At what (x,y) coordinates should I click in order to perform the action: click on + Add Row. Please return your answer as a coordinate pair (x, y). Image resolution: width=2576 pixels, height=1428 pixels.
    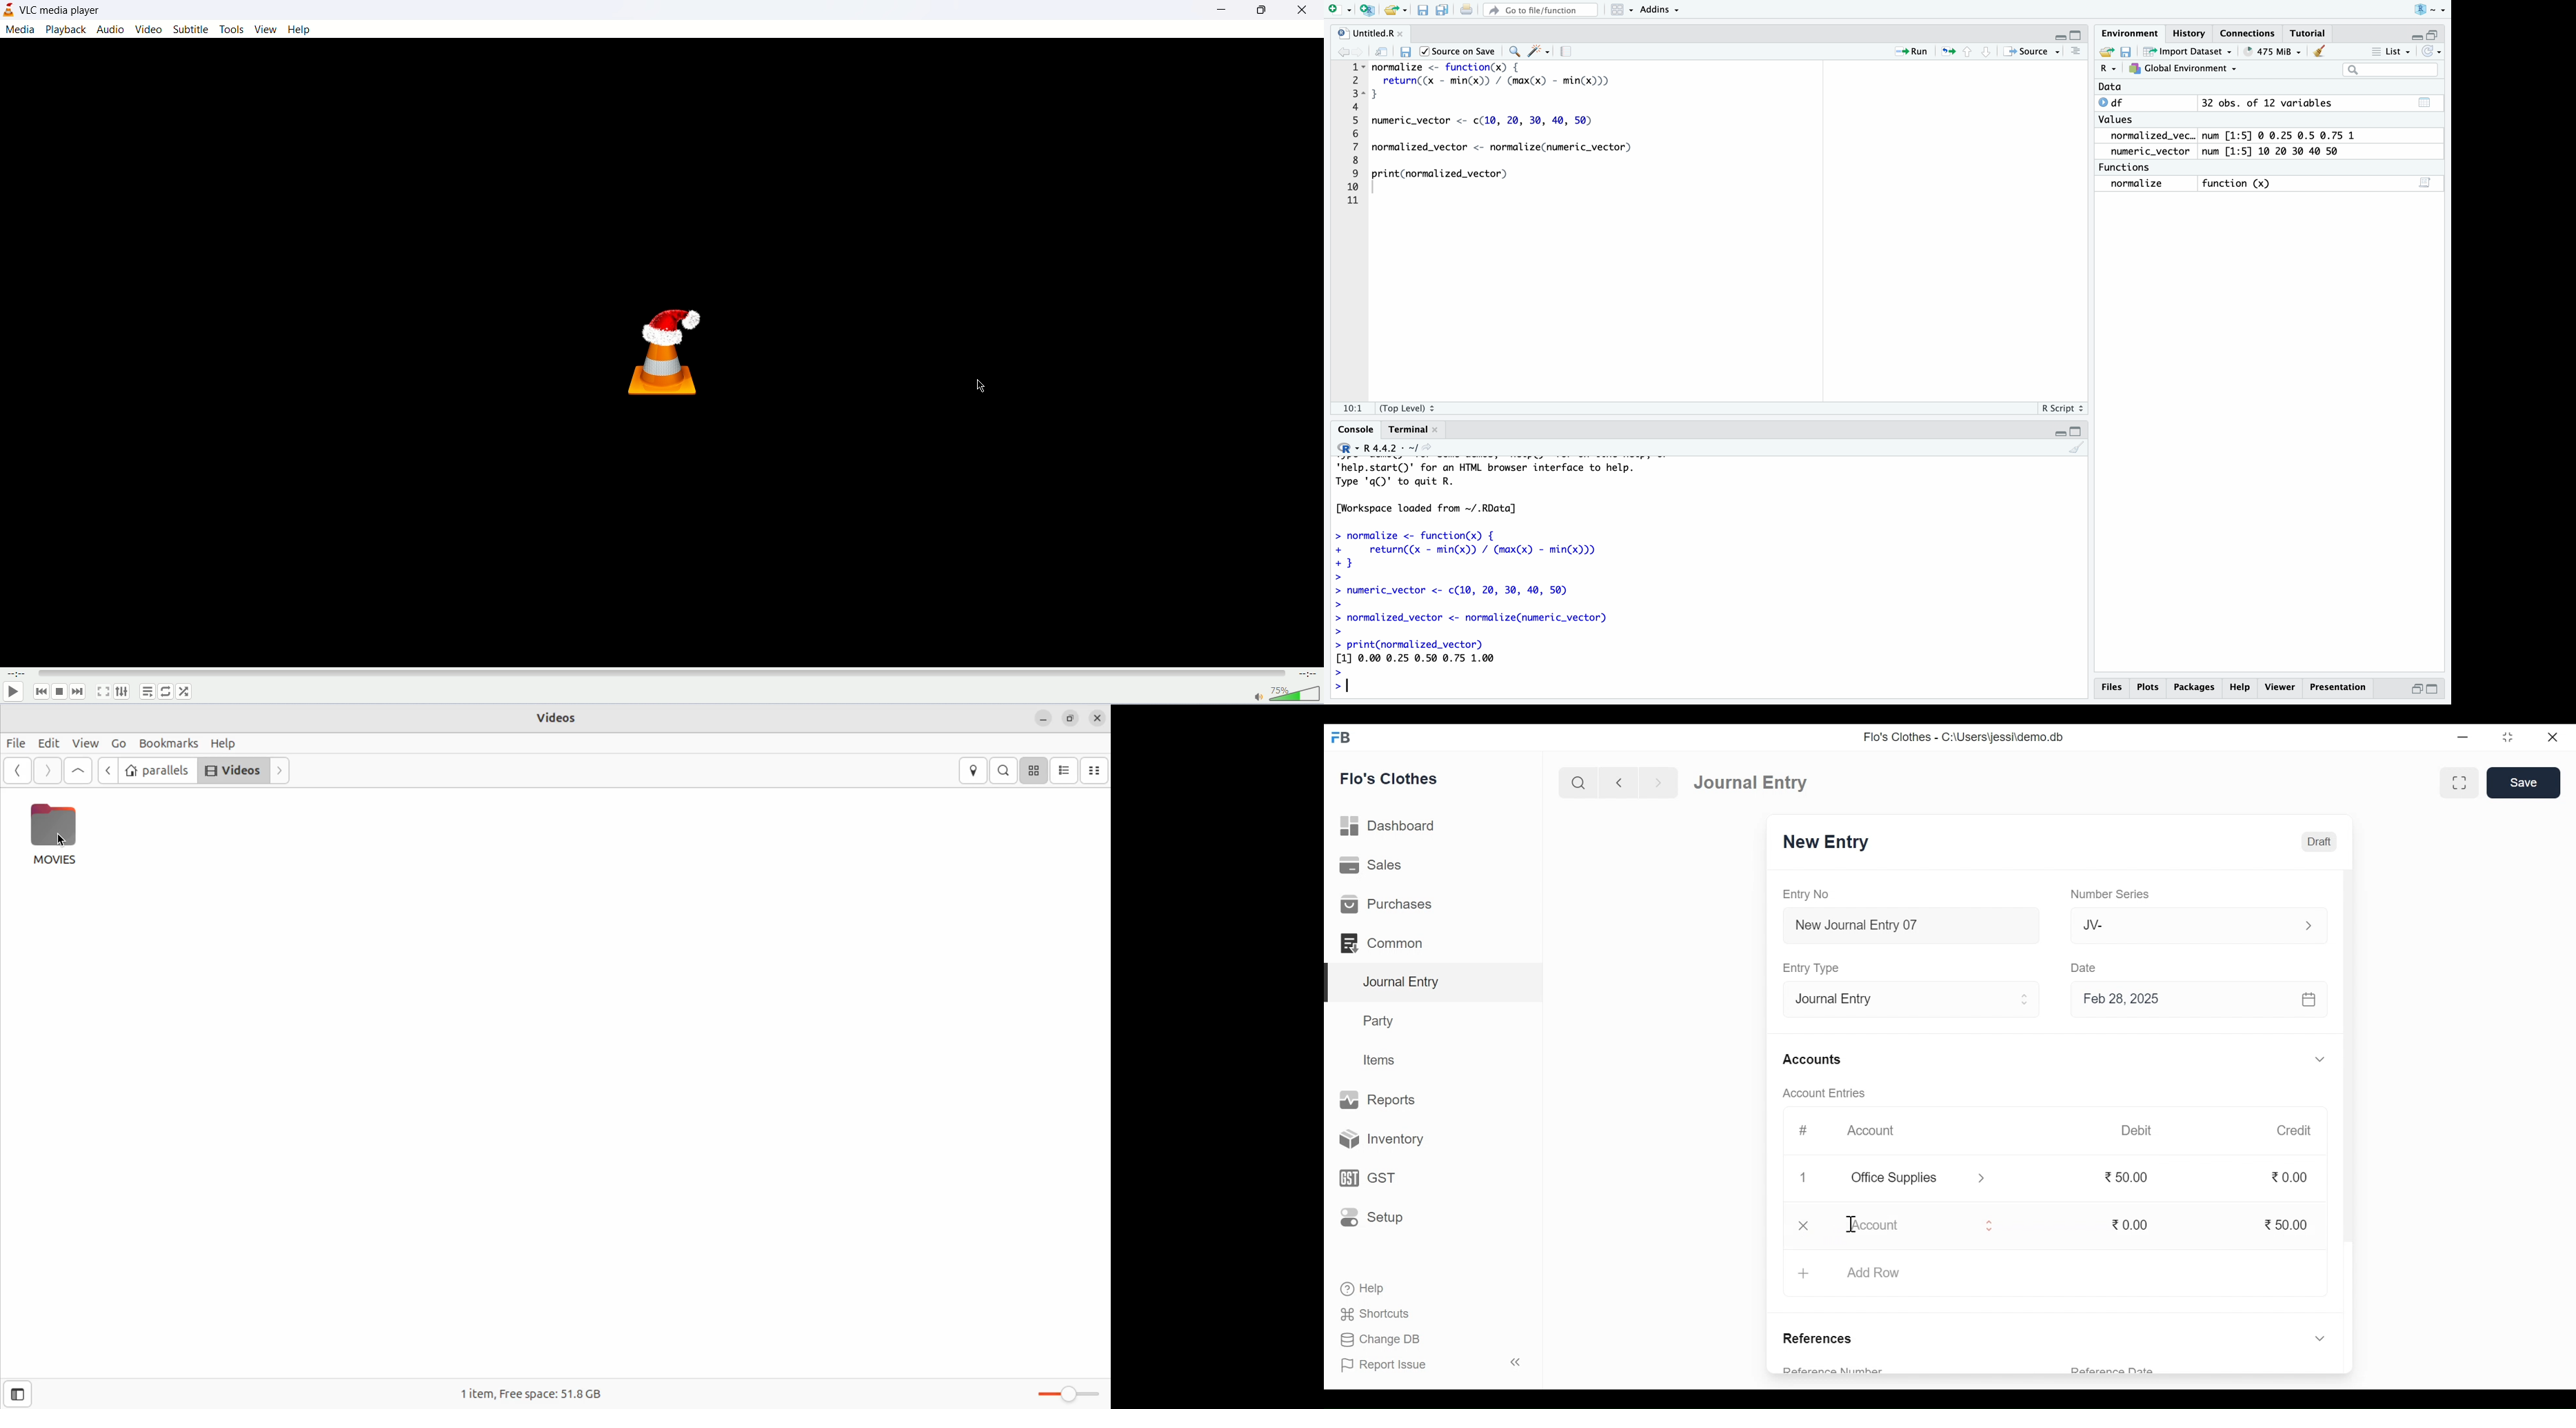
    Looking at the image, I should click on (1869, 1273).